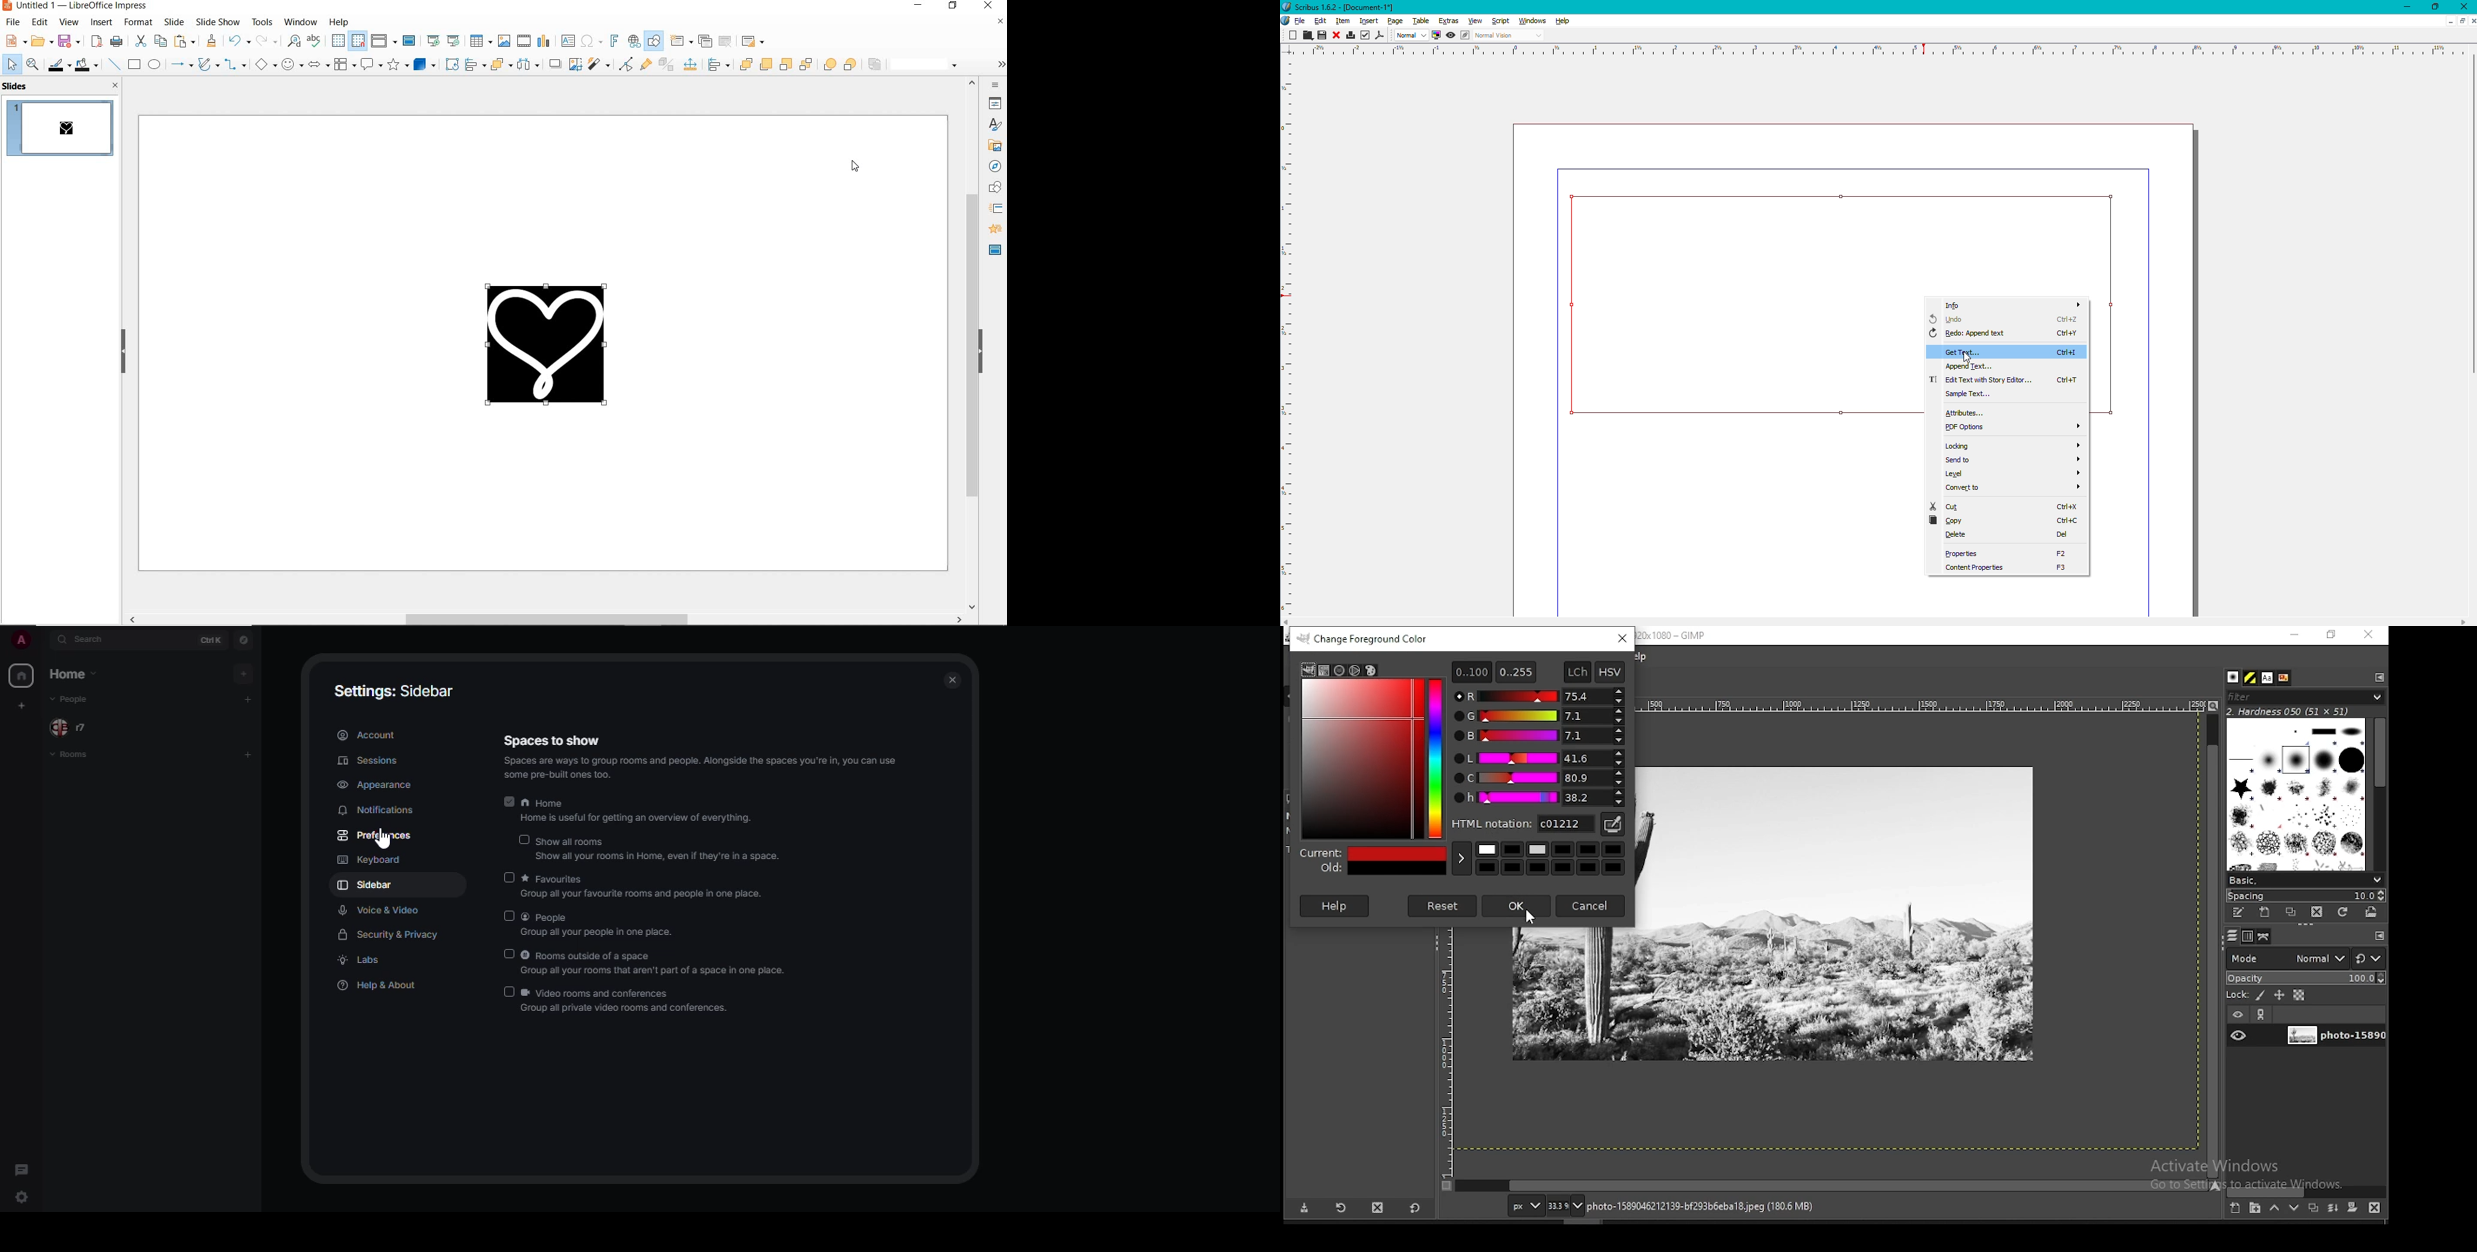 This screenshot has height=1260, width=2492. What do you see at coordinates (76, 7) in the screenshot?
I see `Untitled 1 - LibreOffice Impress` at bounding box center [76, 7].